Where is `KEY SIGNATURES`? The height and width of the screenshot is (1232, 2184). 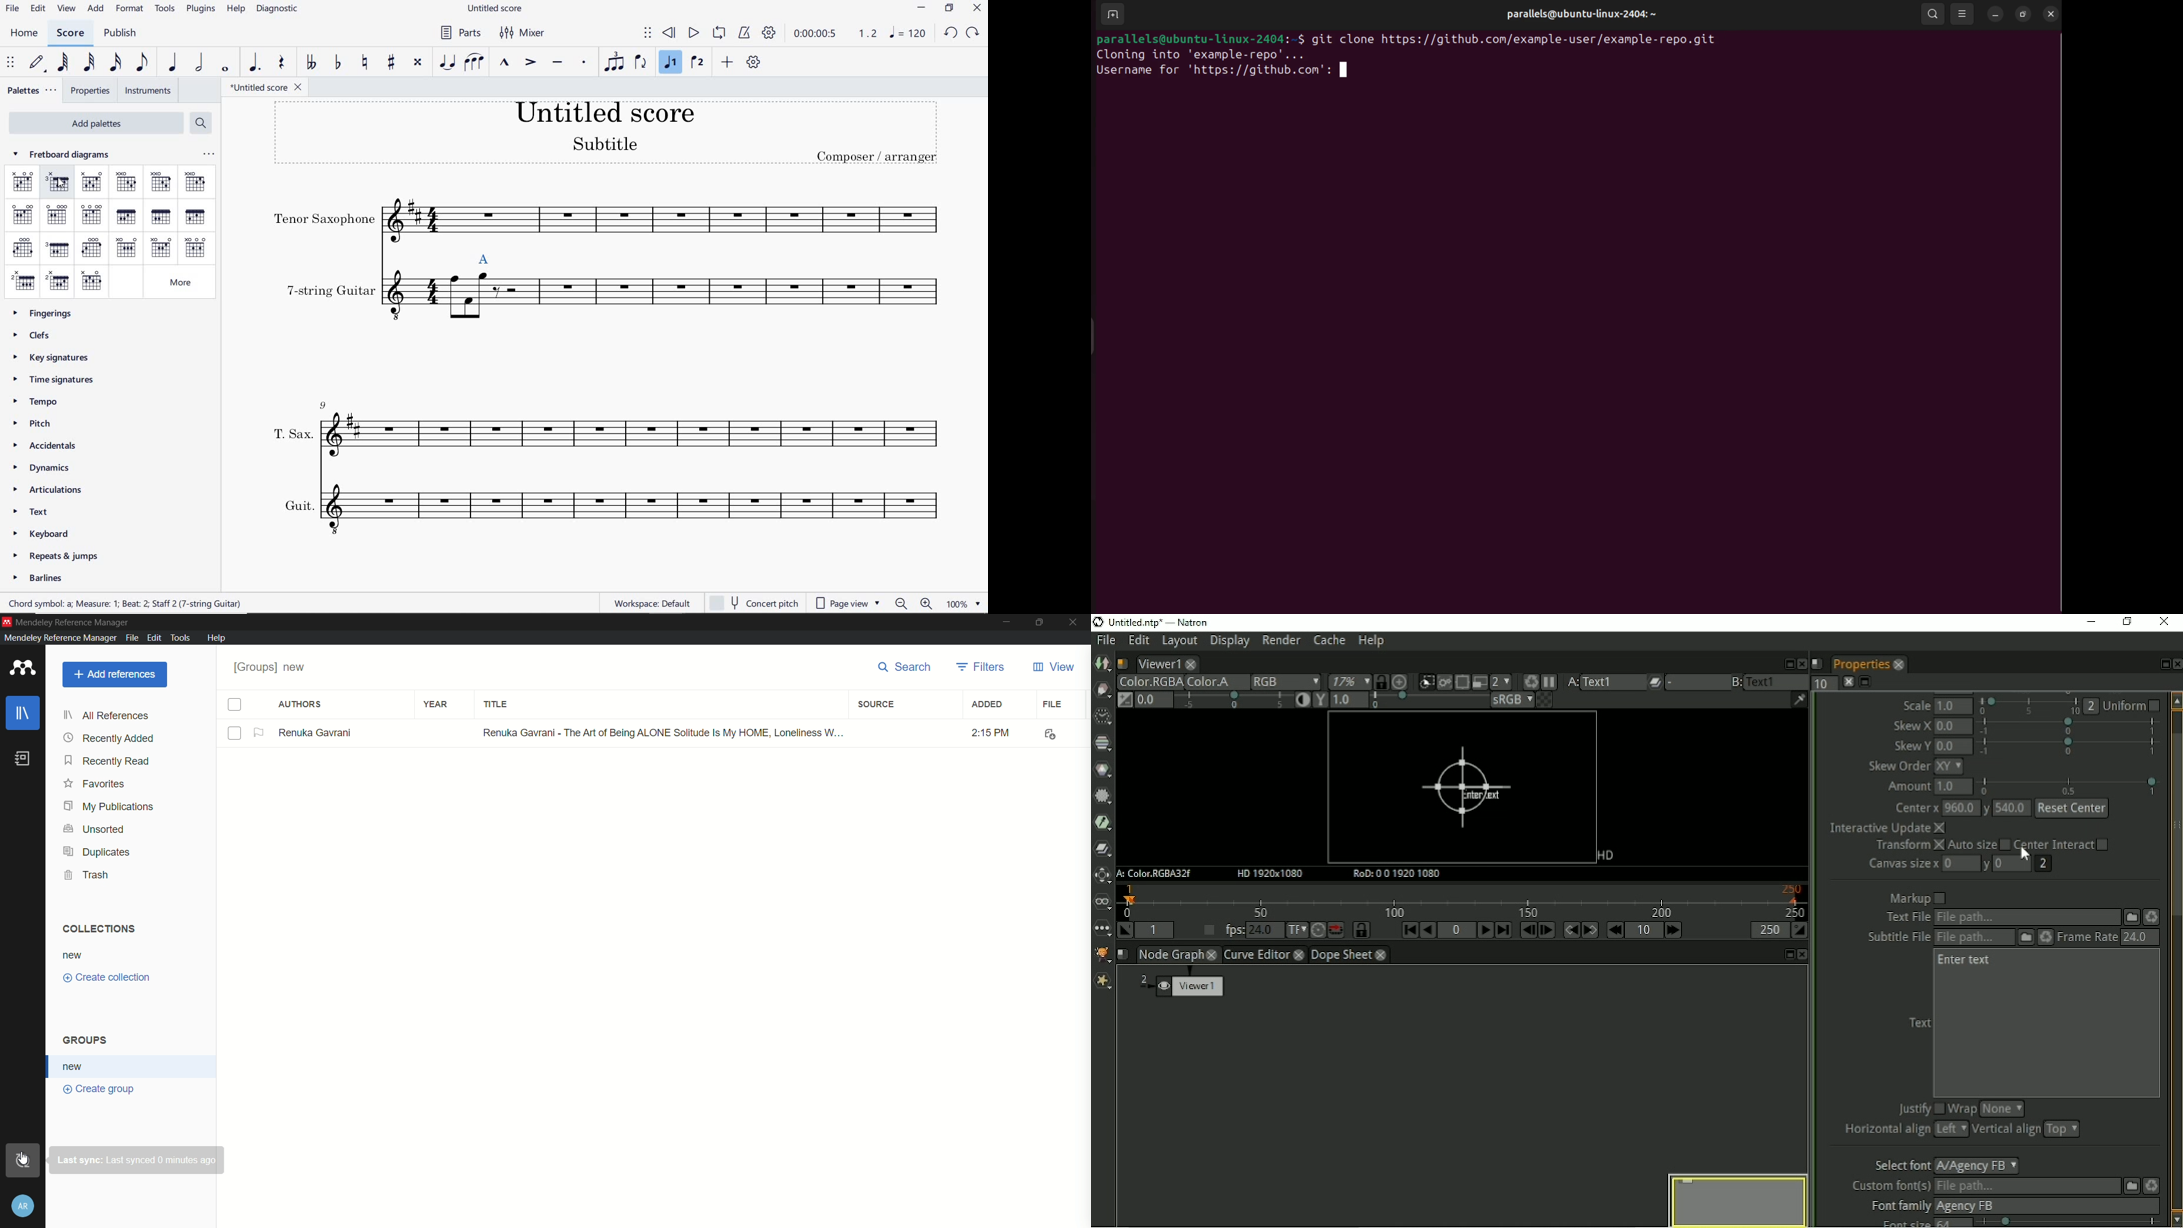 KEY SIGNATURES is located at coordinates (56, 359).